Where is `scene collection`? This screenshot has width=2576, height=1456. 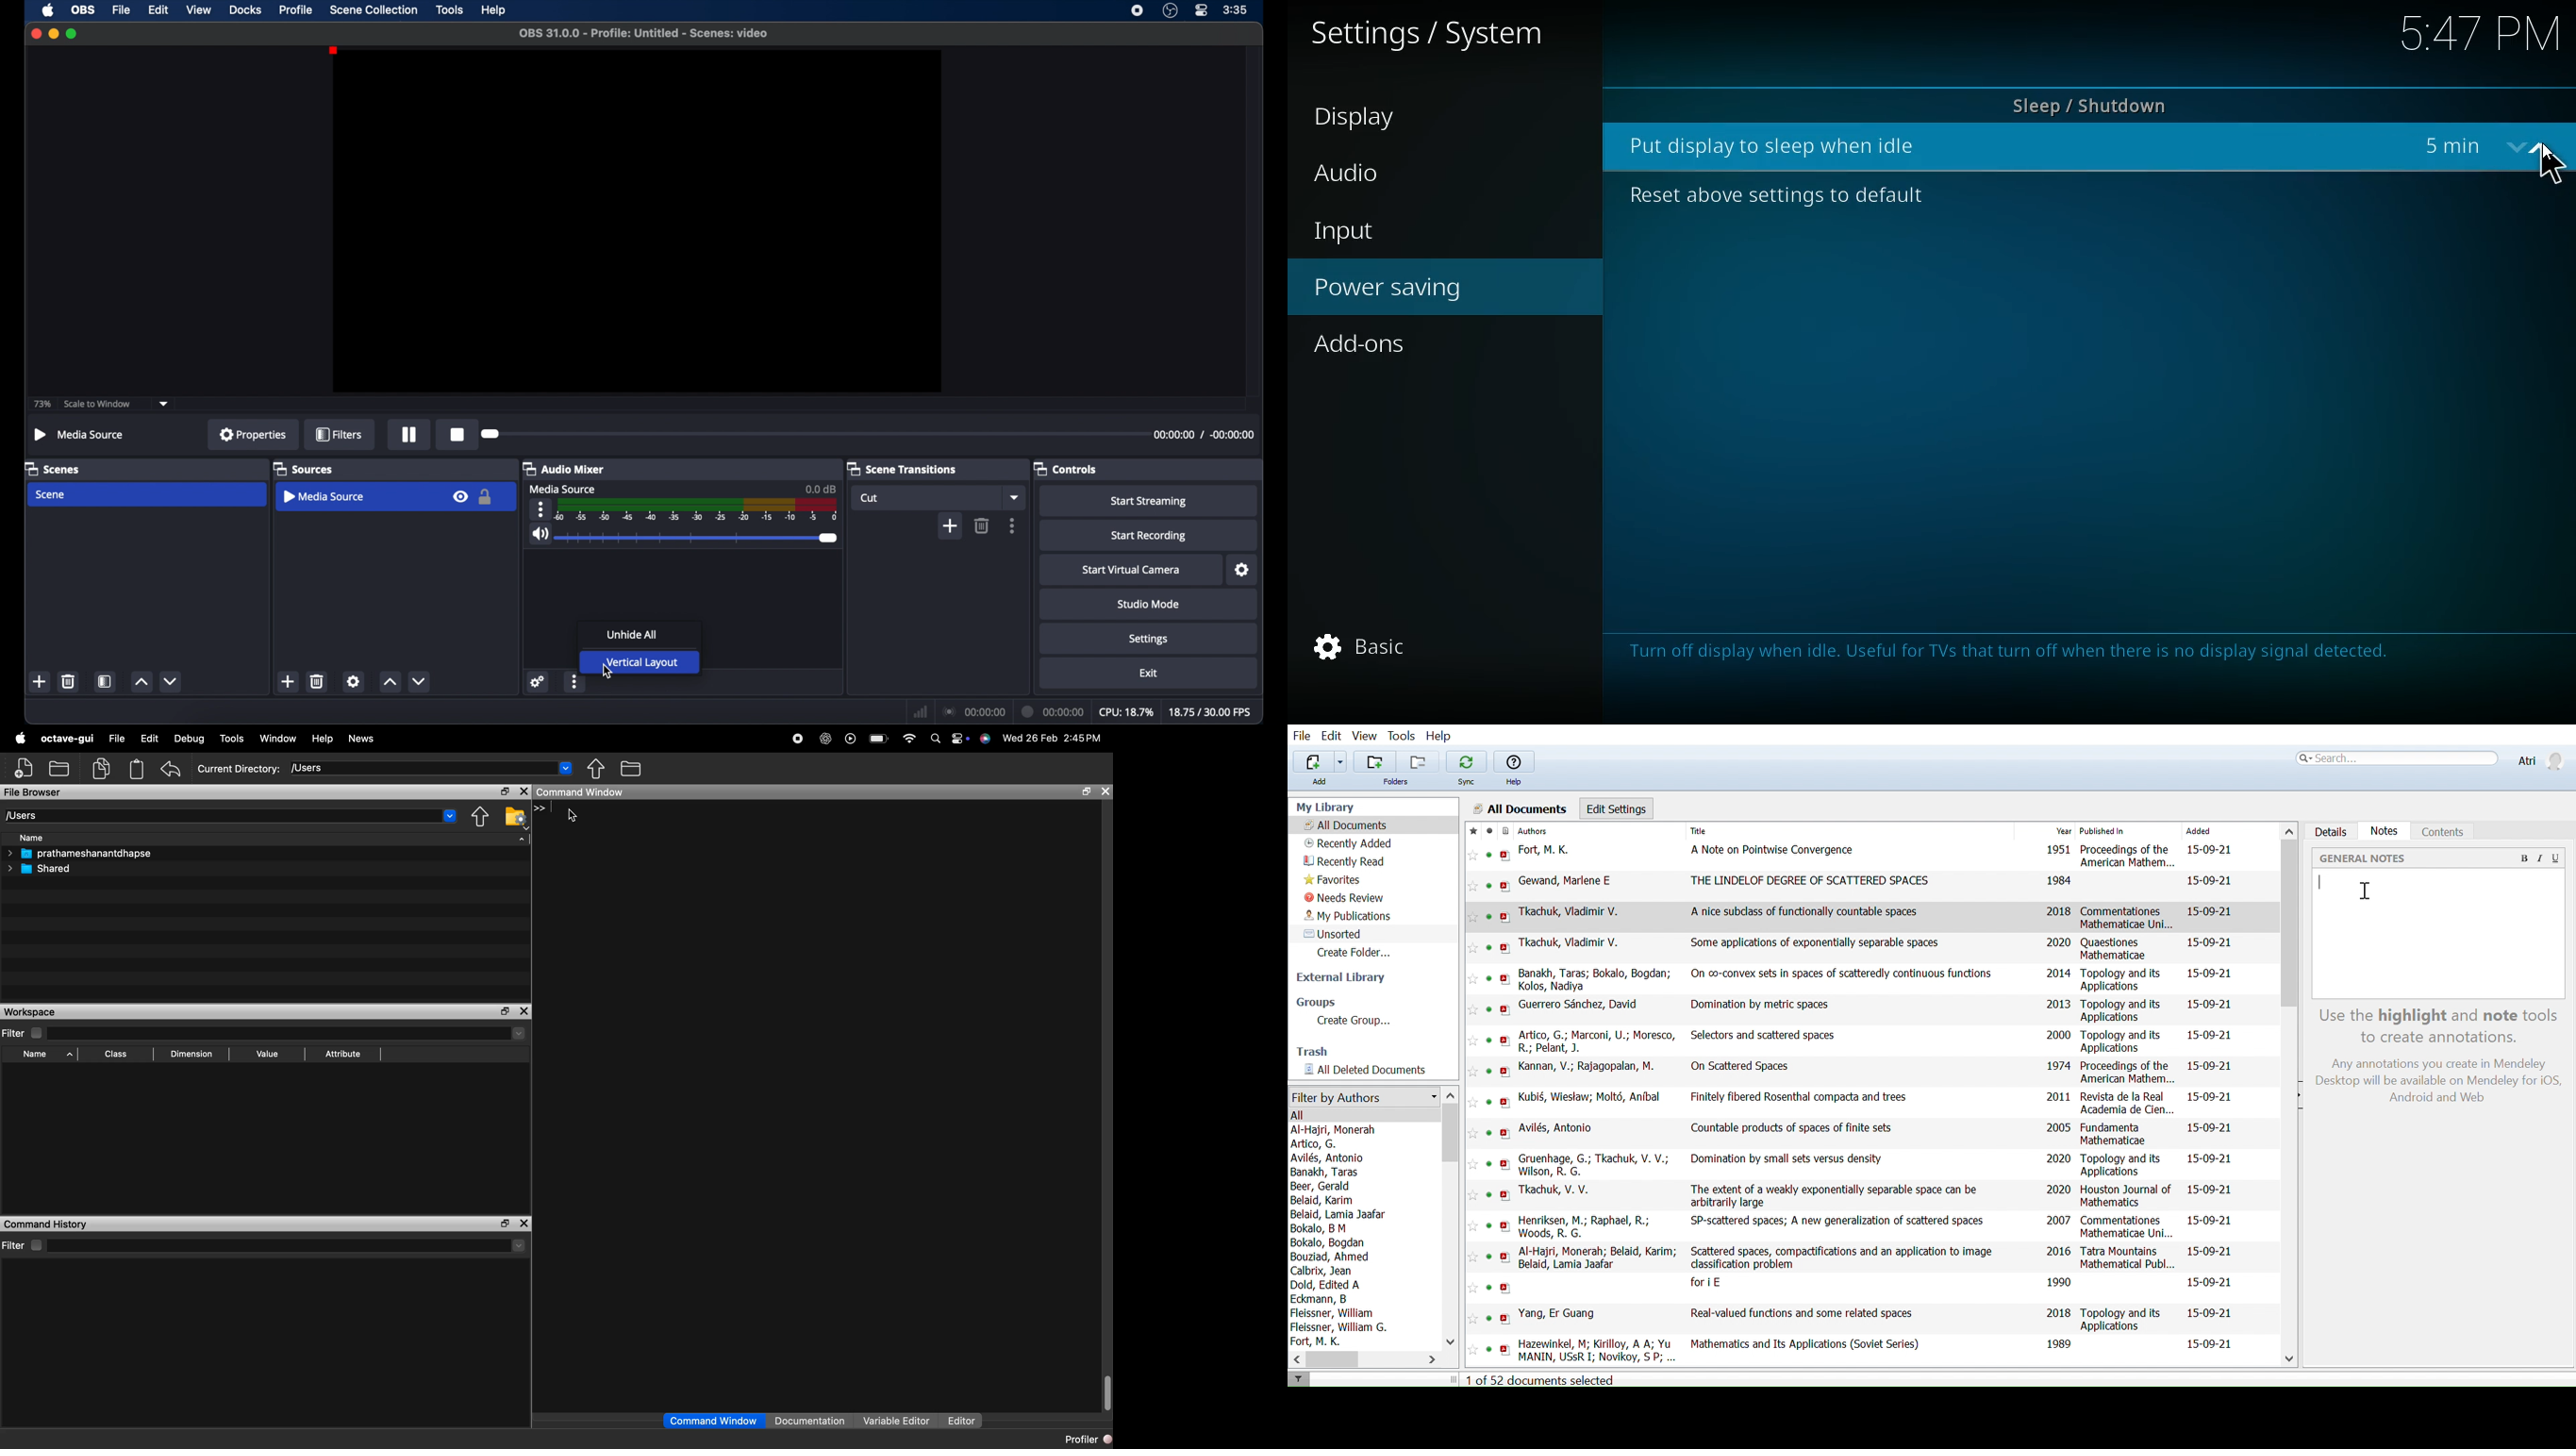
scene collection is located at coordinates (376, 9).